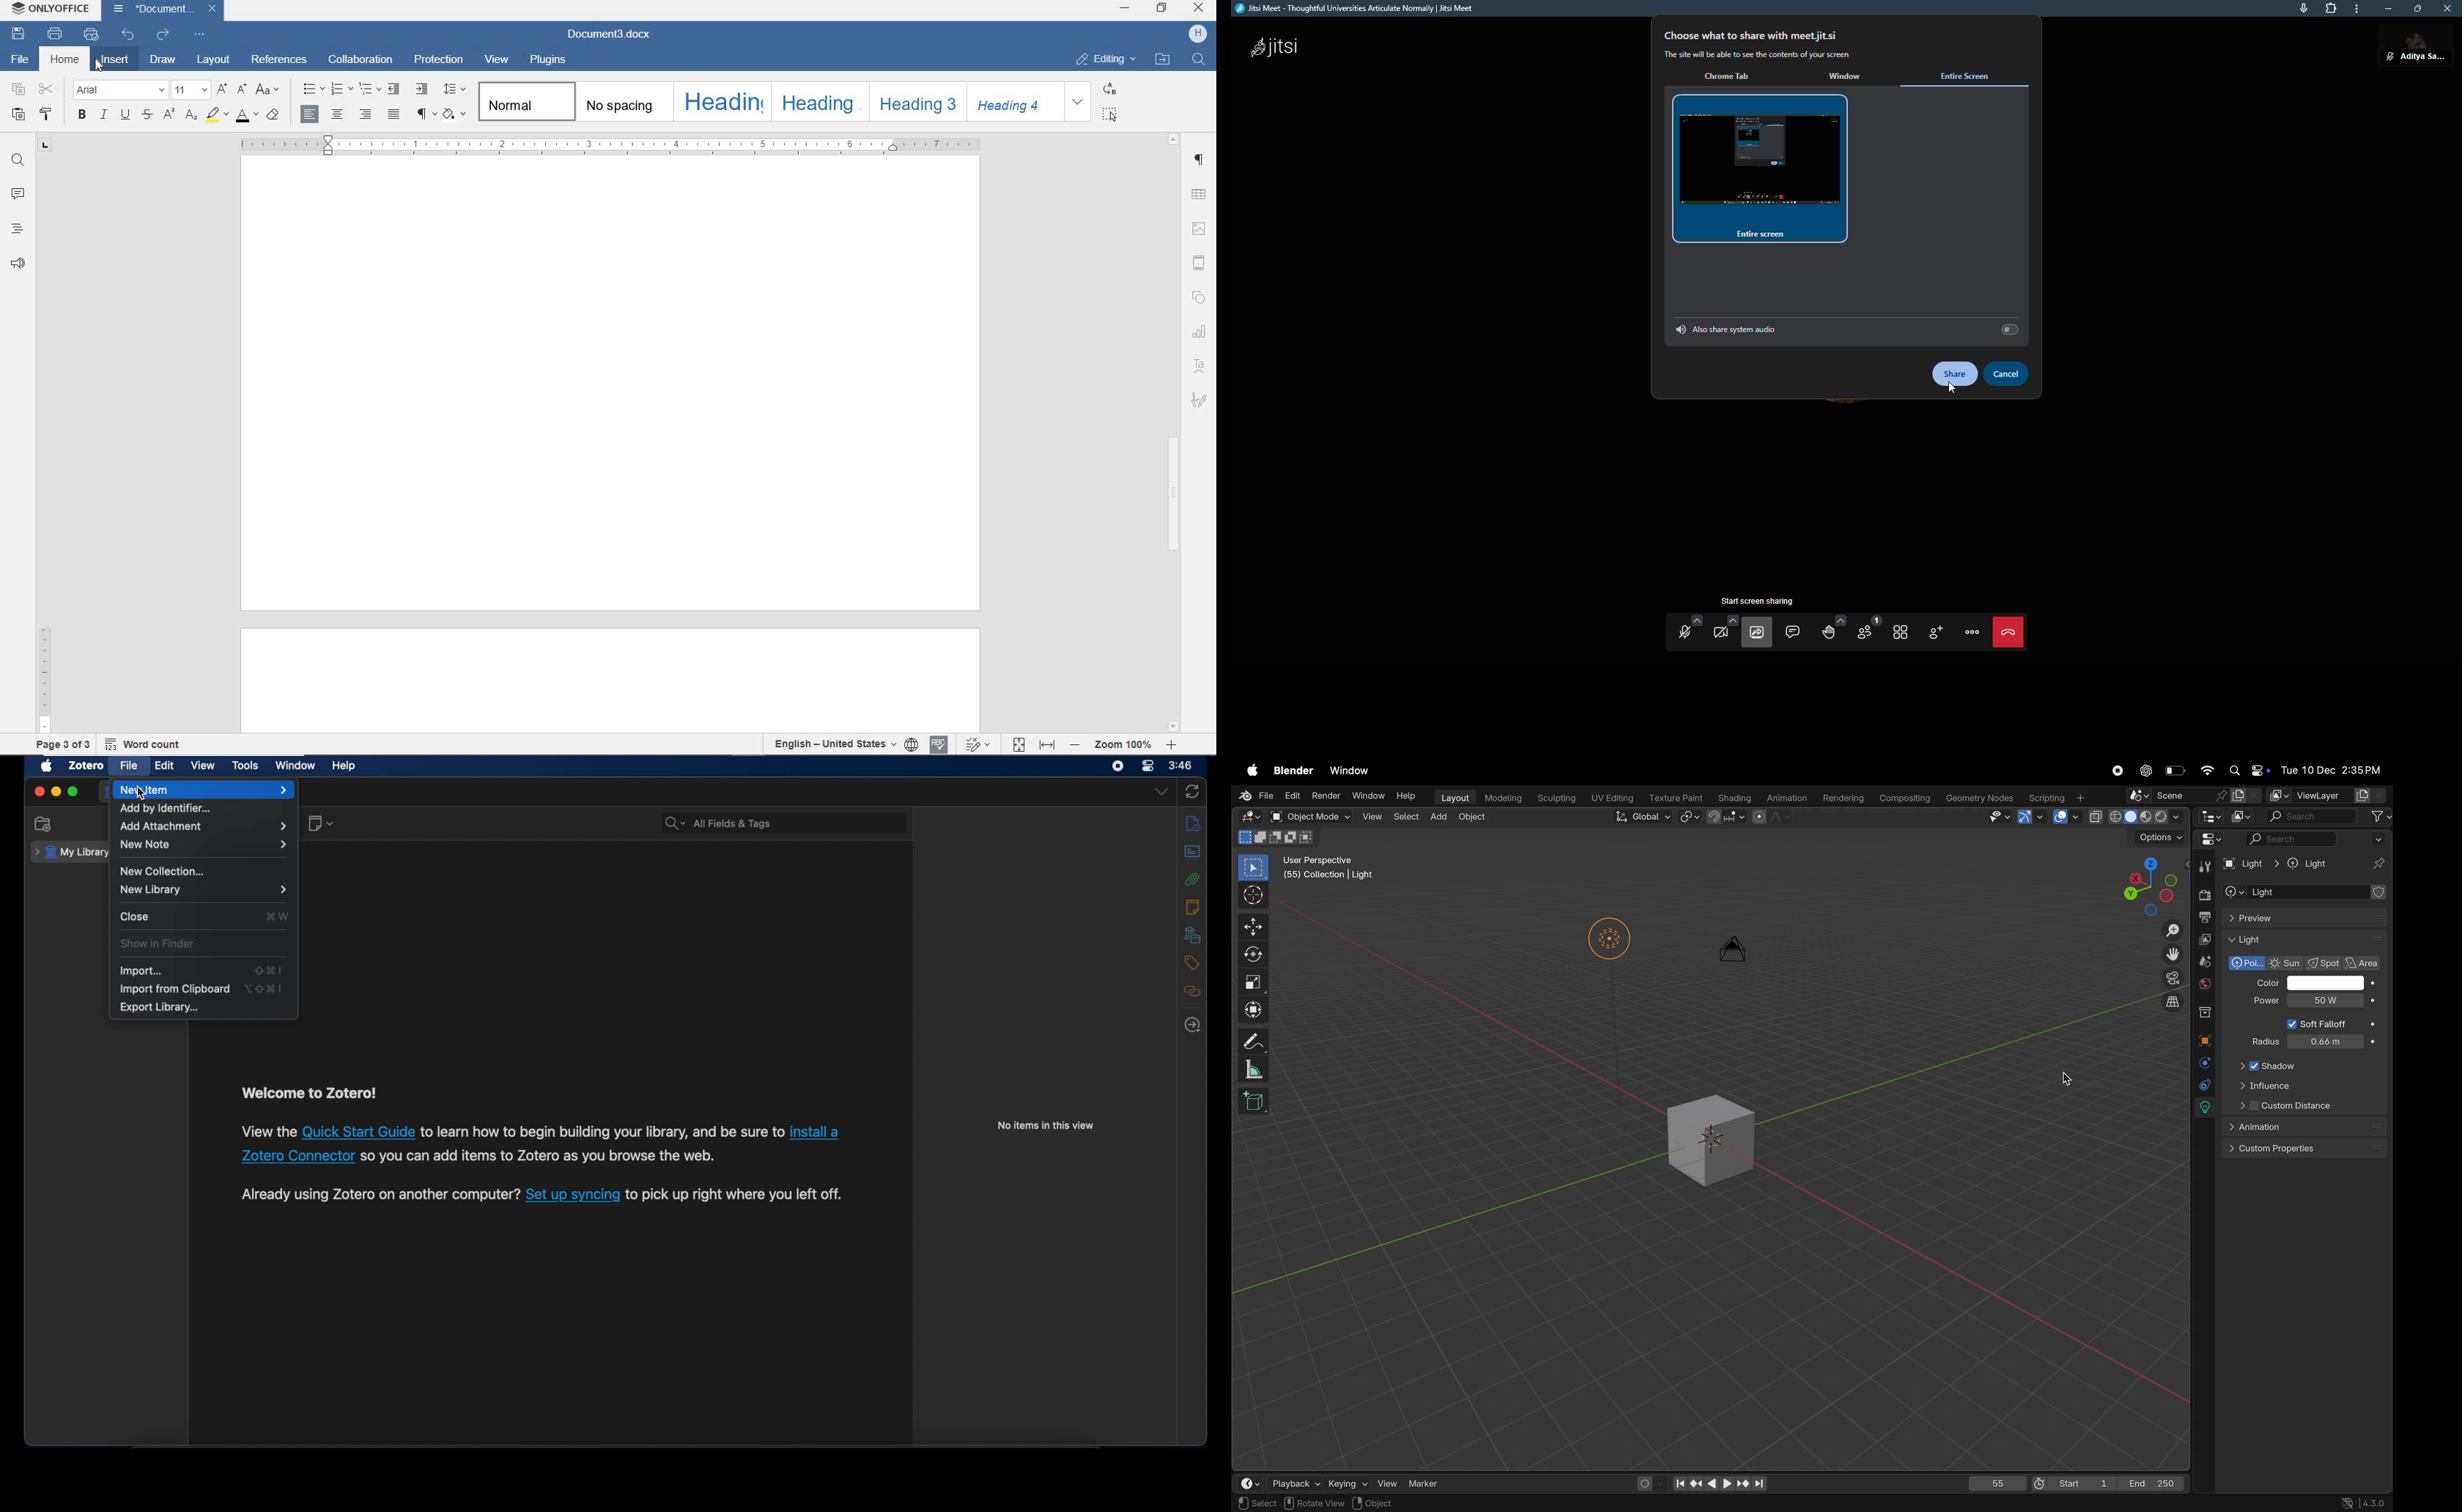 The height and width of the screenshot is (1512, 2464). I want to click on abstract, so click(1192, 852).